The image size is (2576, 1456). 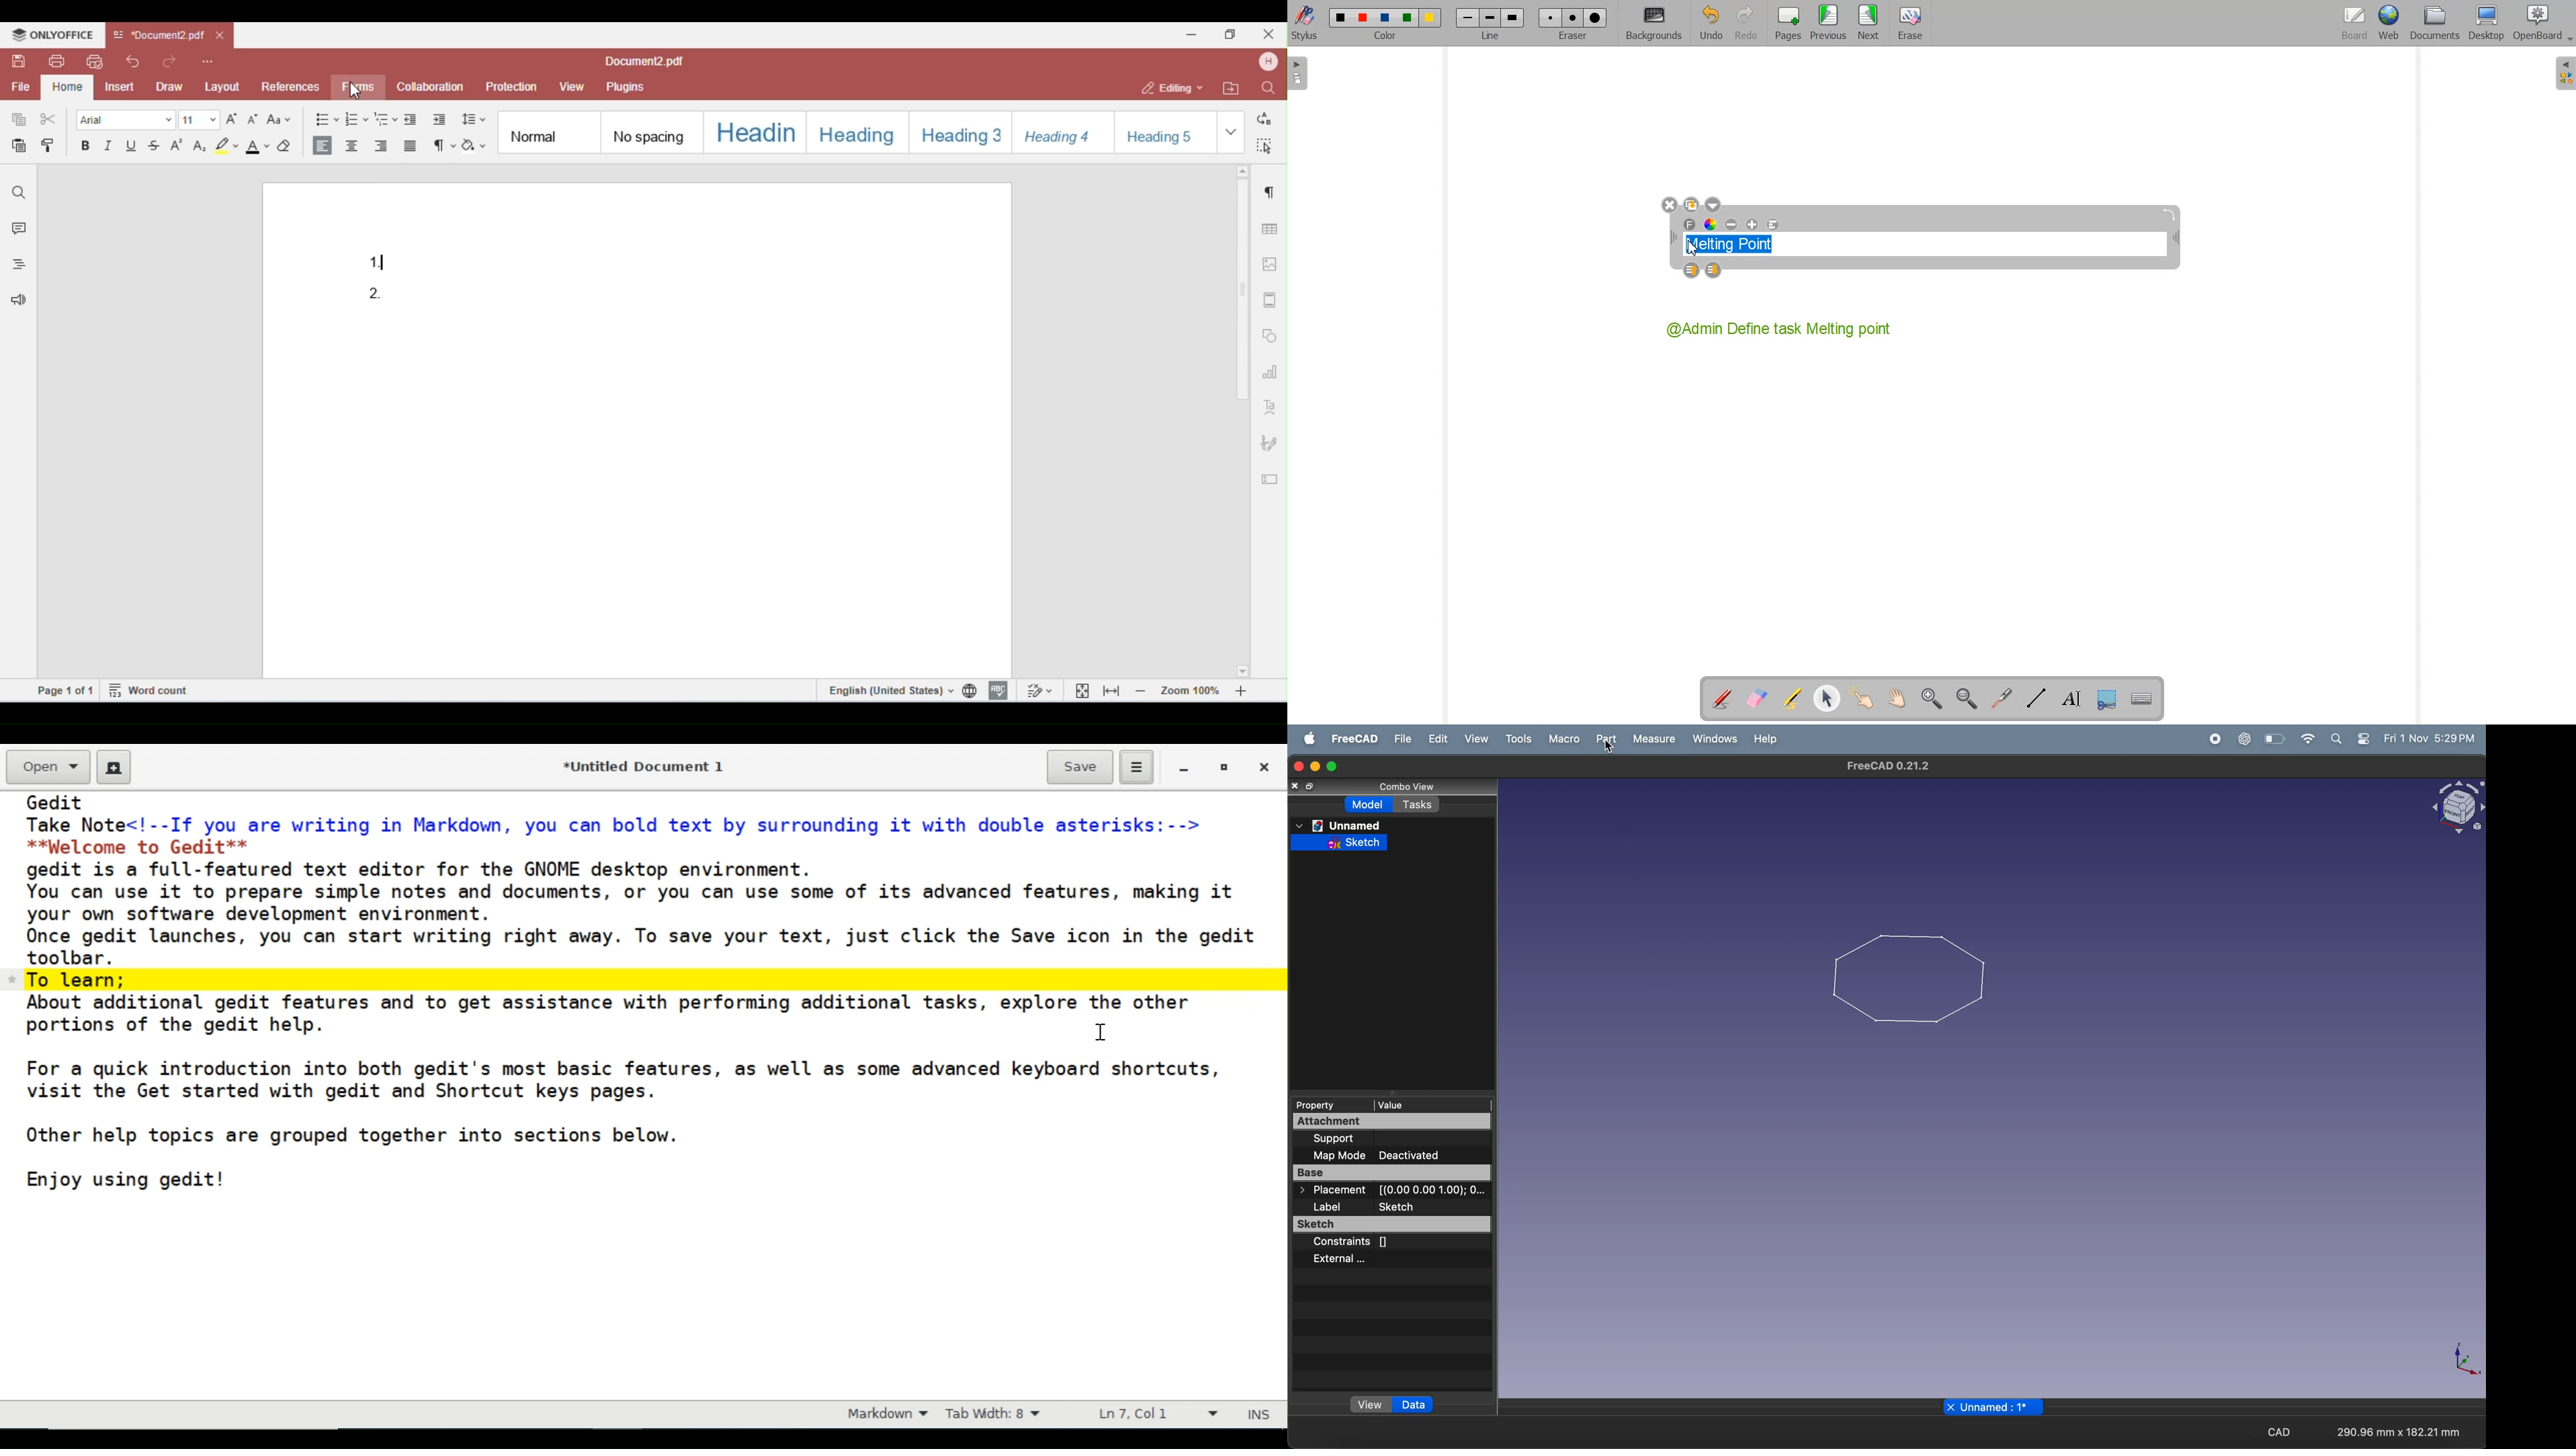 I want to click on view, so click(x=1476, y=738).